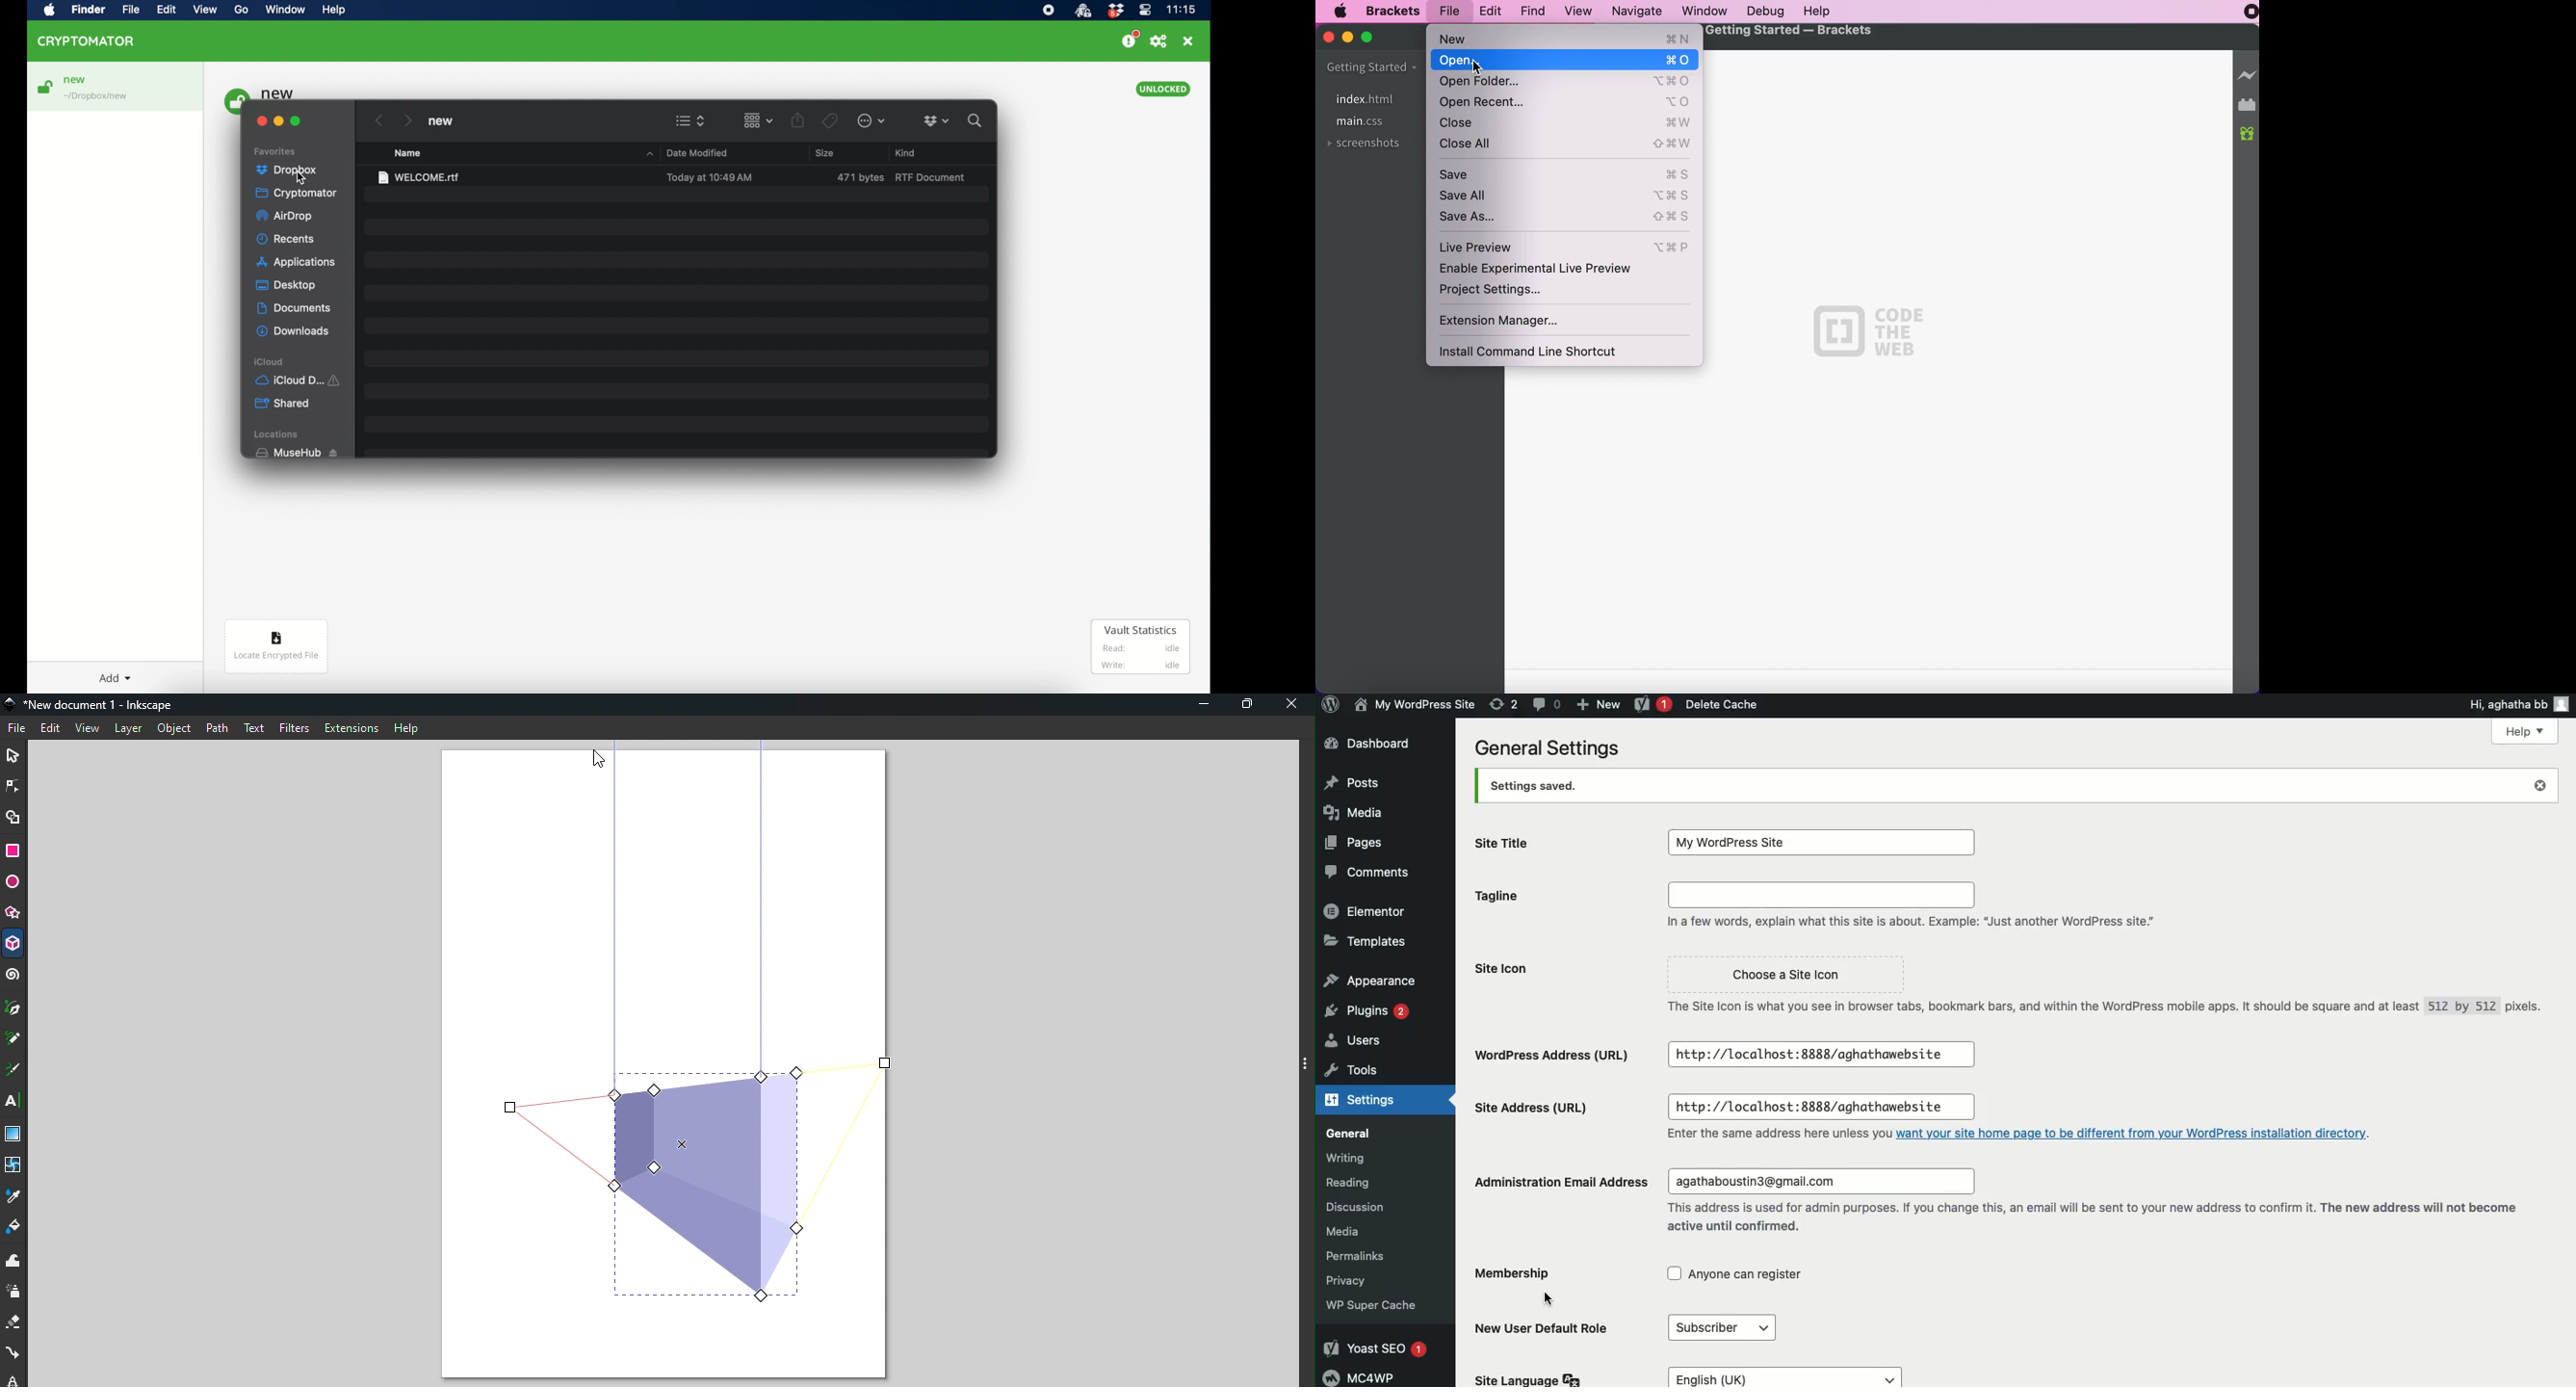  Describe the element at coordinates (1368, 940) in the screenshot. I see `Templates` at that location.